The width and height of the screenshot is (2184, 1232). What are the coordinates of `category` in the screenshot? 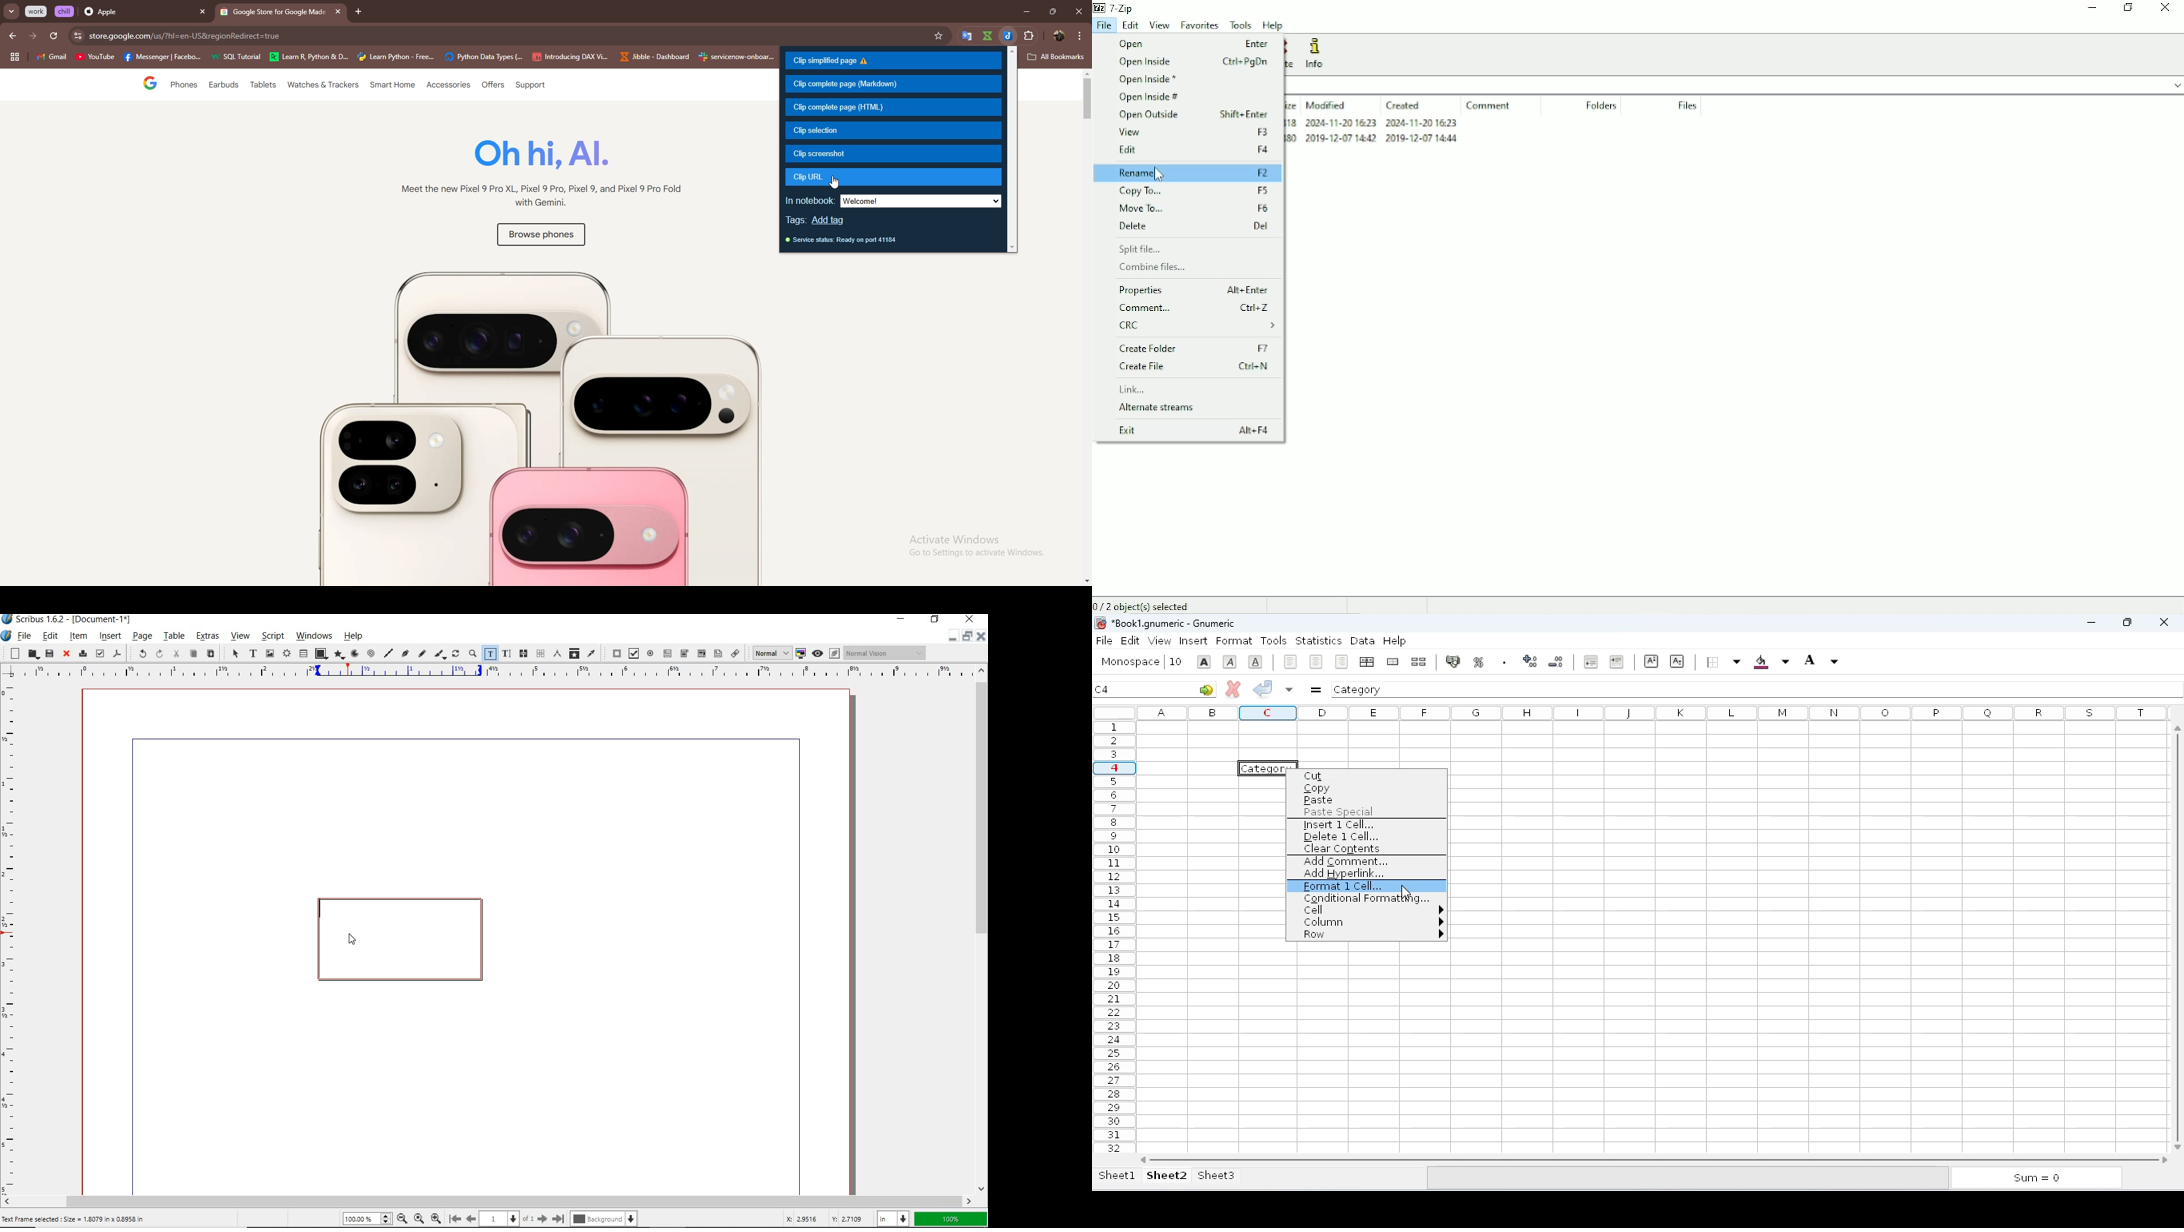 It's located at (1358, 689).